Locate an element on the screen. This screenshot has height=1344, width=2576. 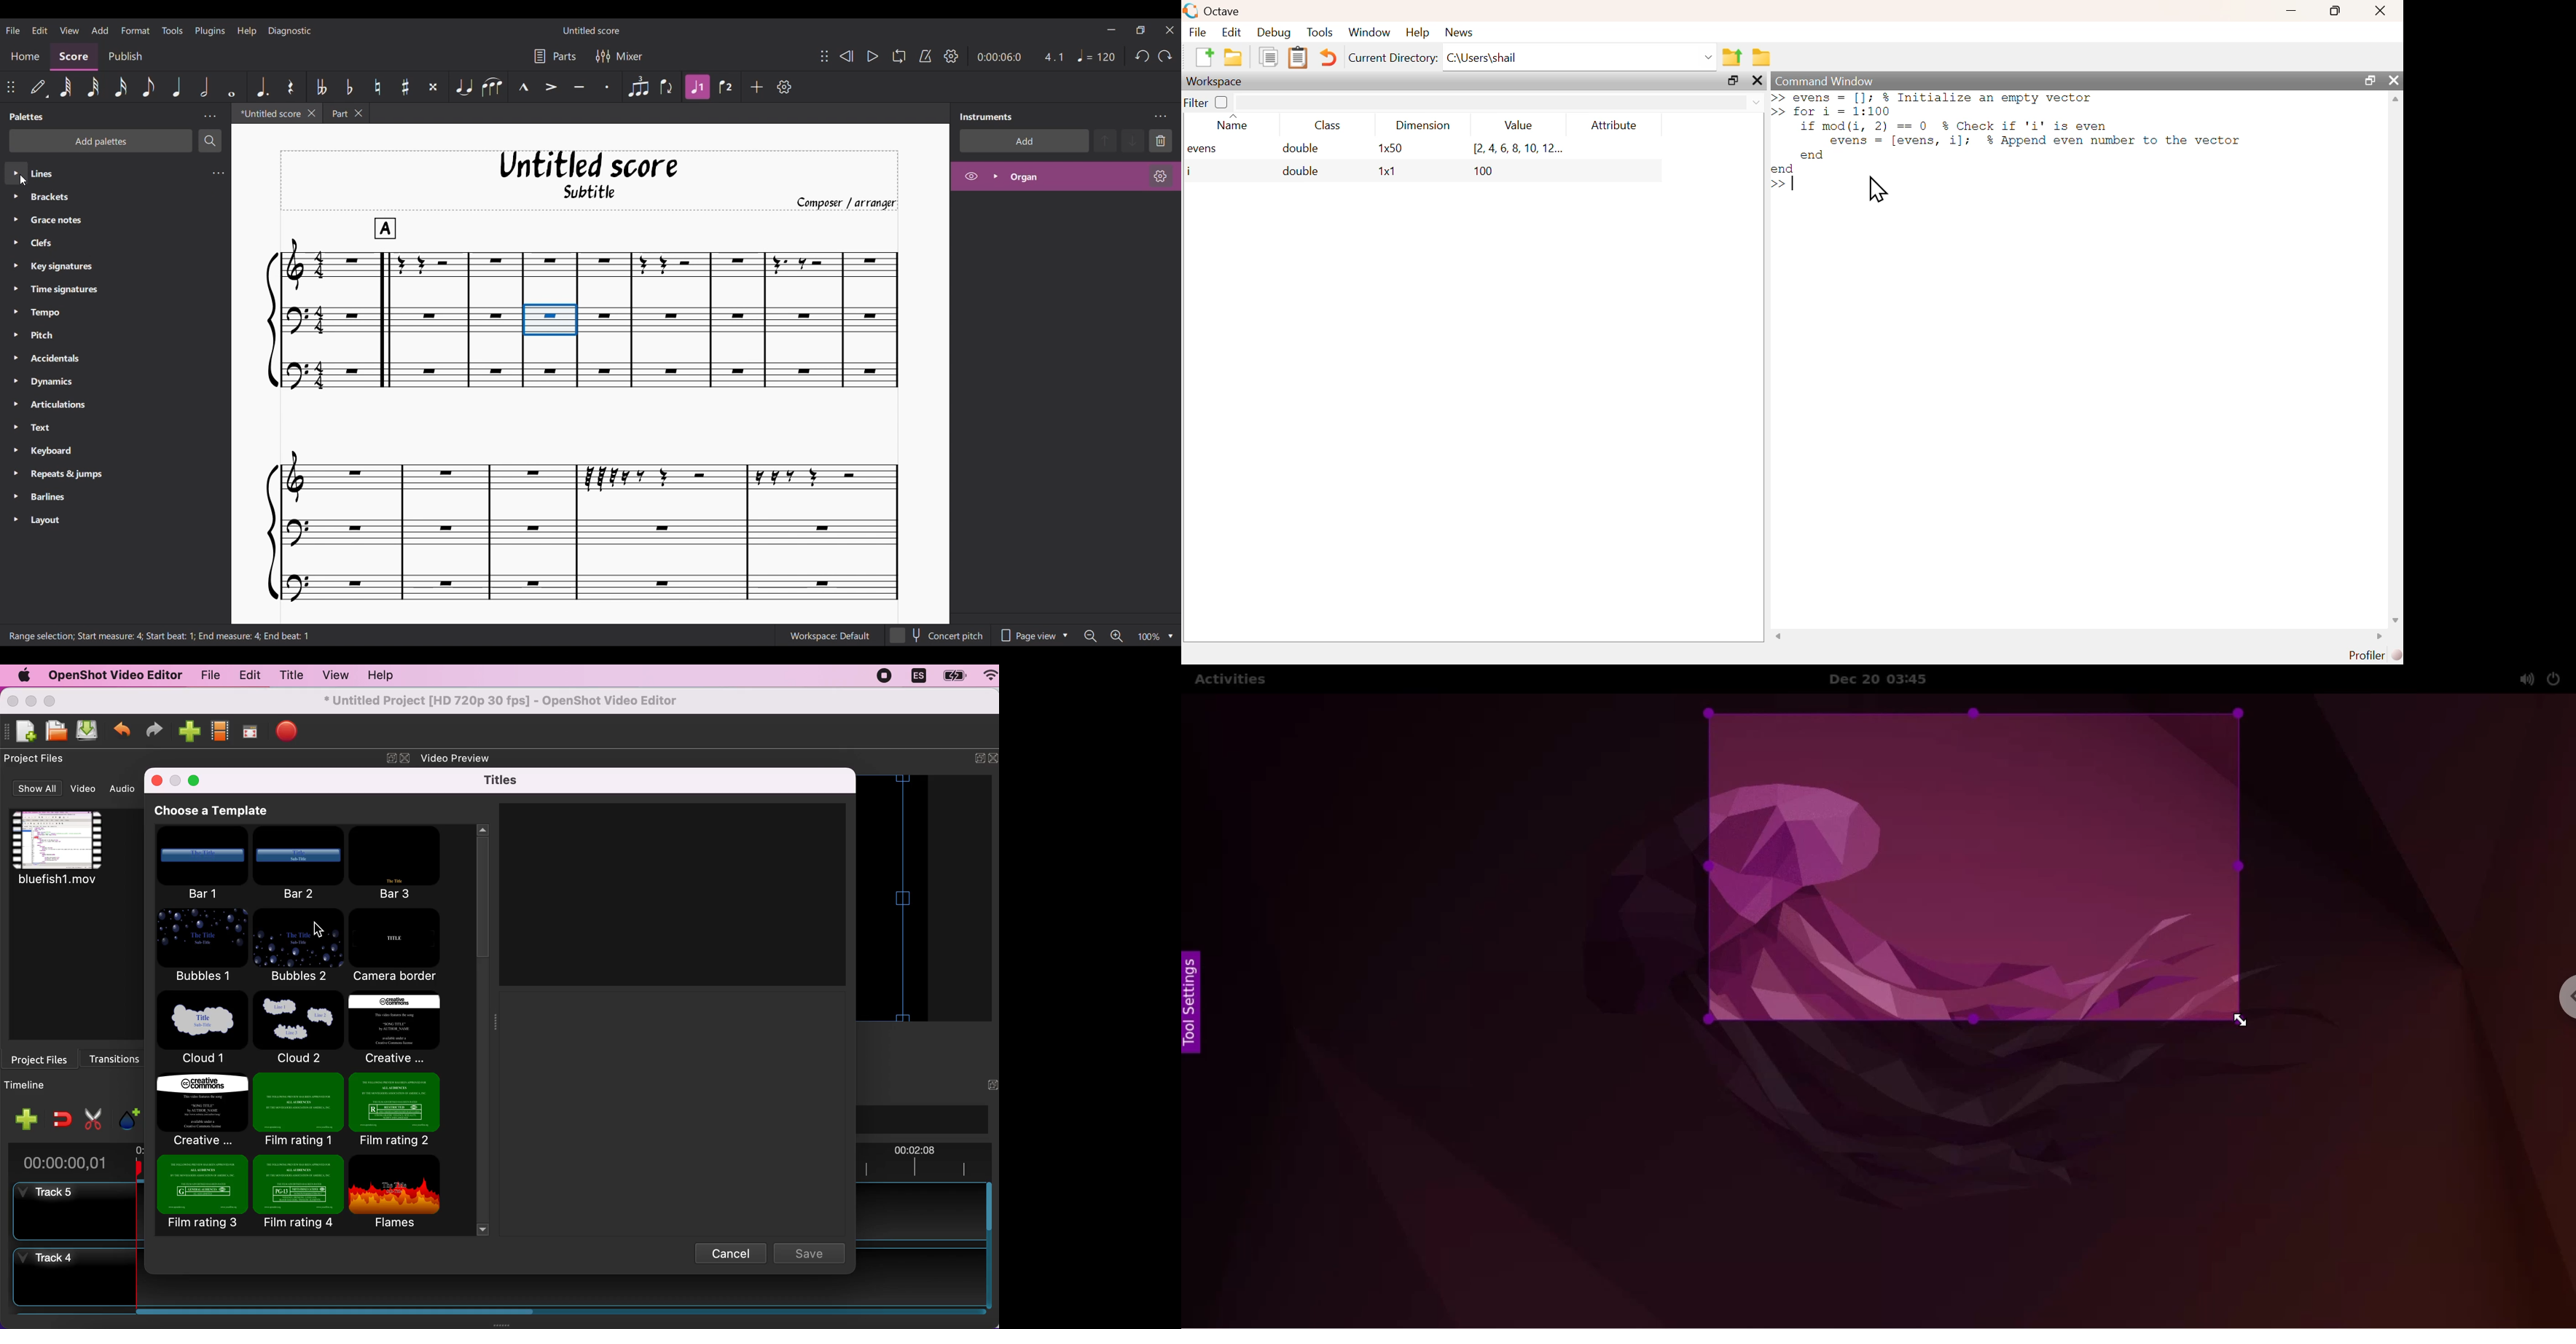
Flip direction is located at coordinates (667, 87).